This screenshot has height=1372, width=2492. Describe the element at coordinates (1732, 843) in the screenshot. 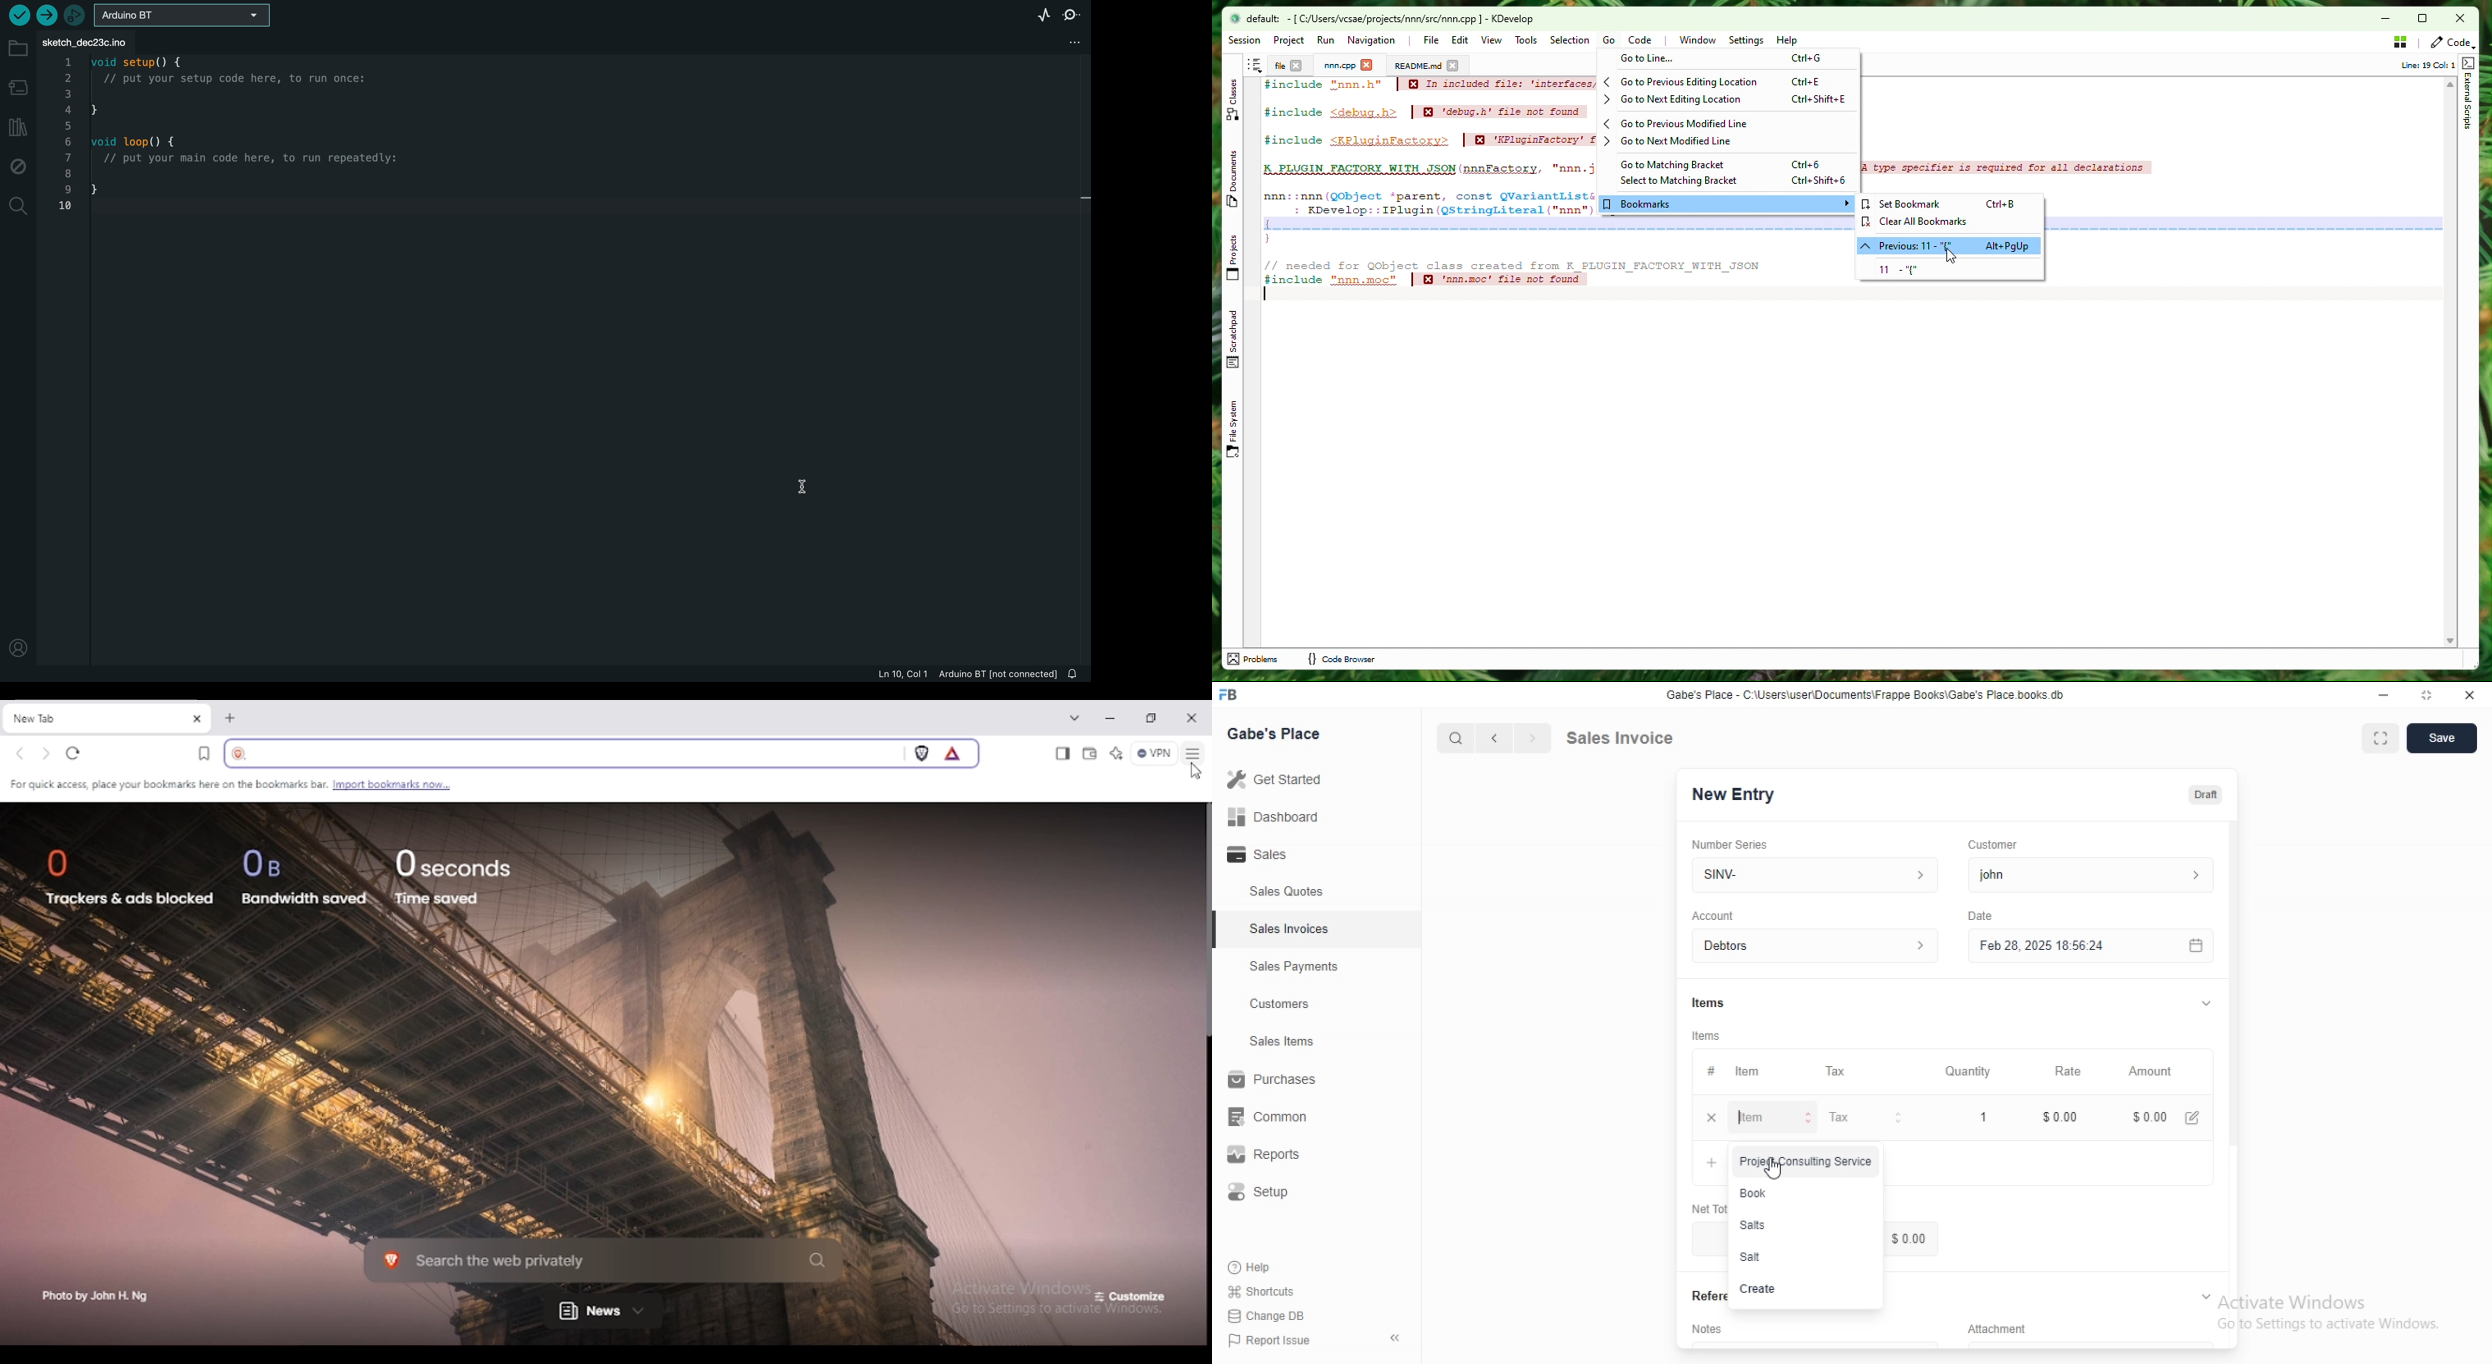

I see `‘Number Series.` at that location.